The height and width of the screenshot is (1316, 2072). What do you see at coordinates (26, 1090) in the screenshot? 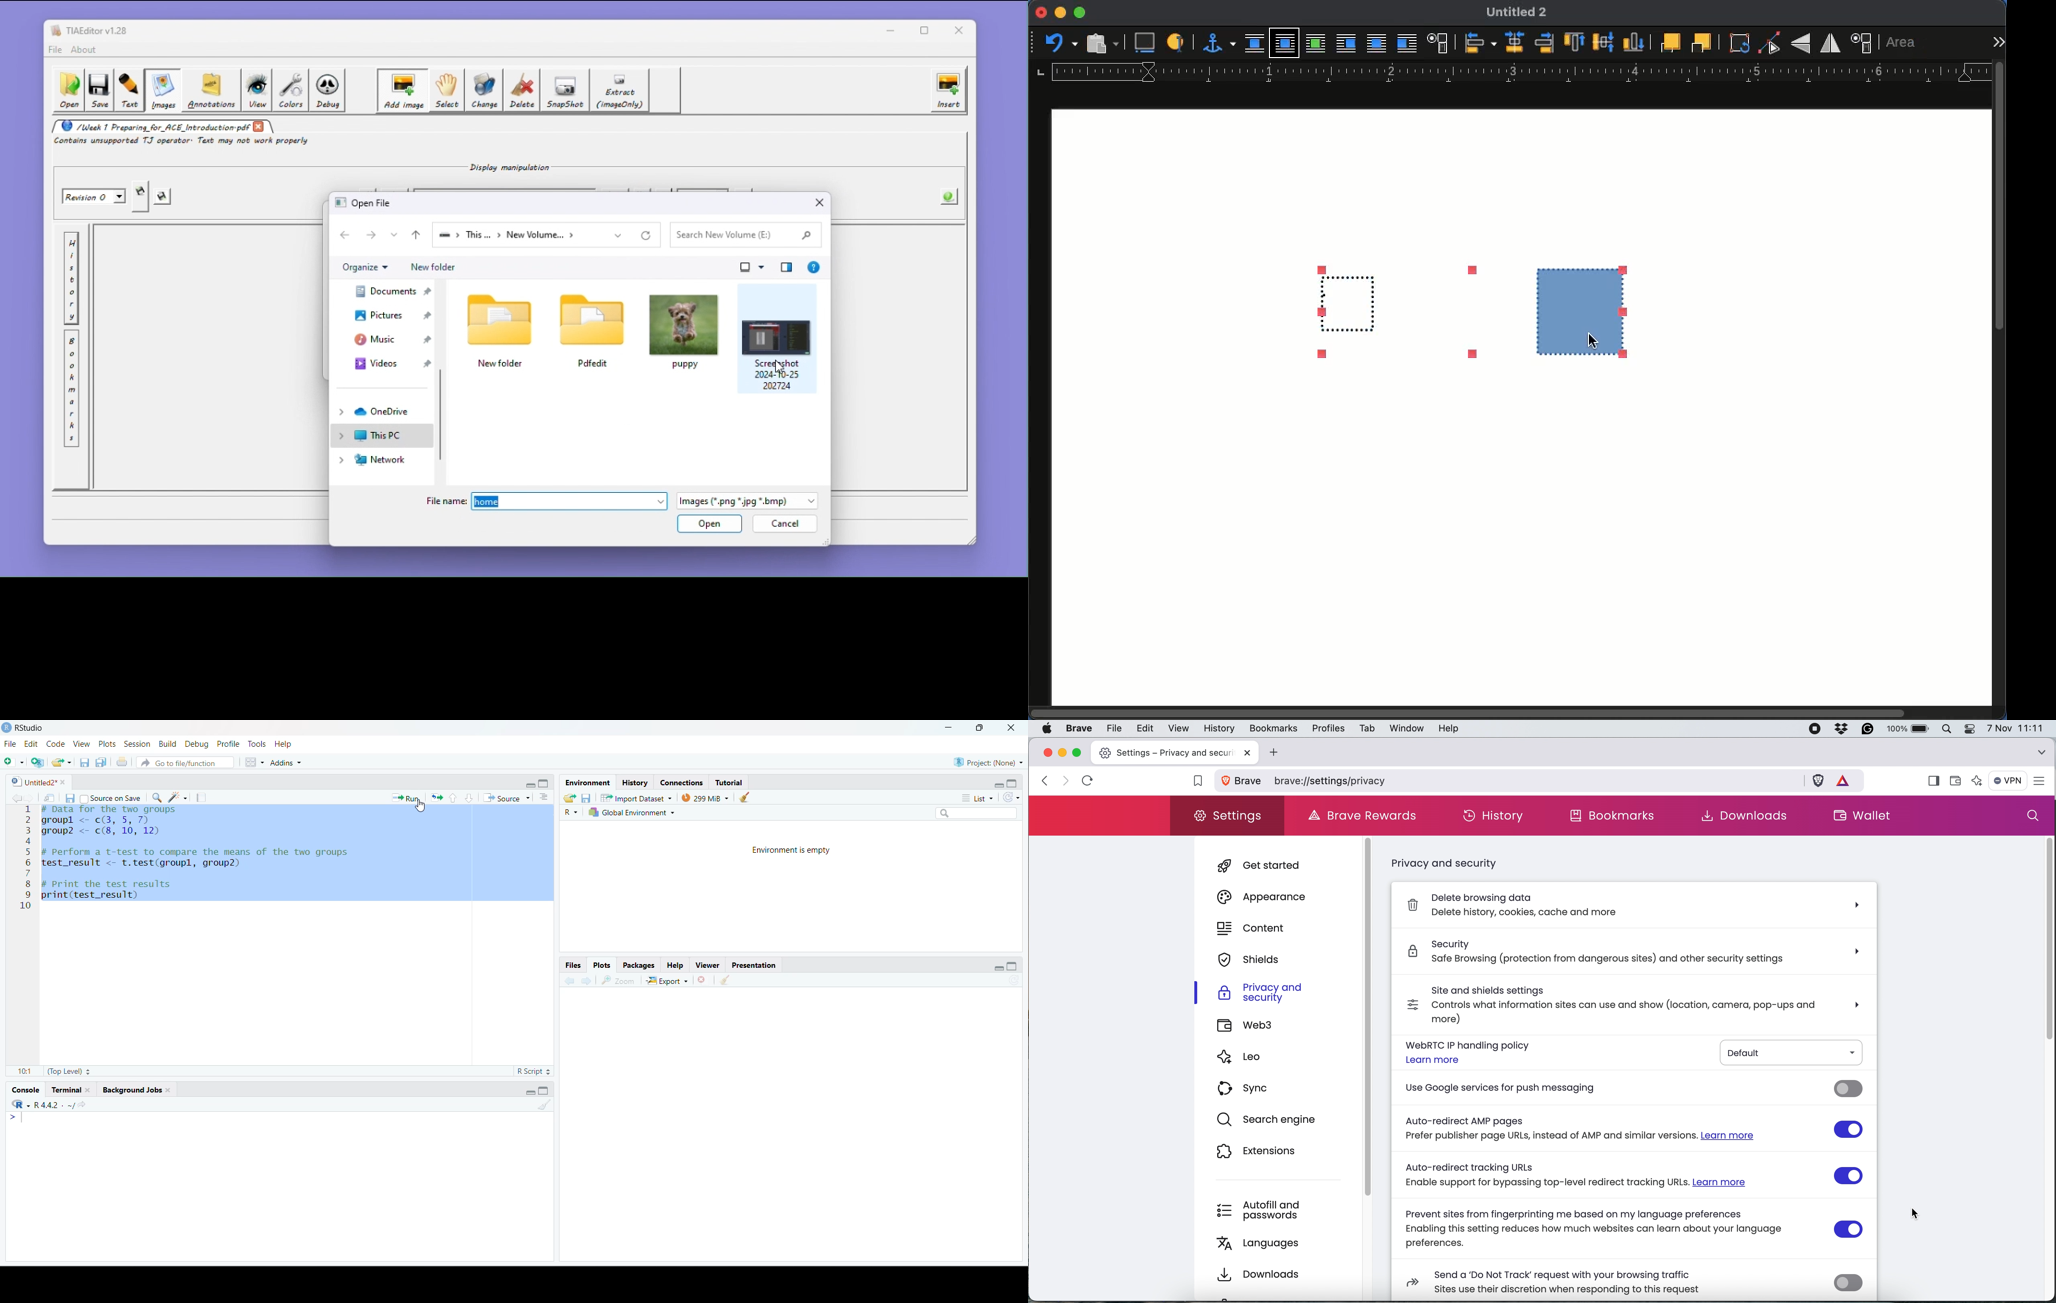
I see `Console` at bounding box center [26, 1090].